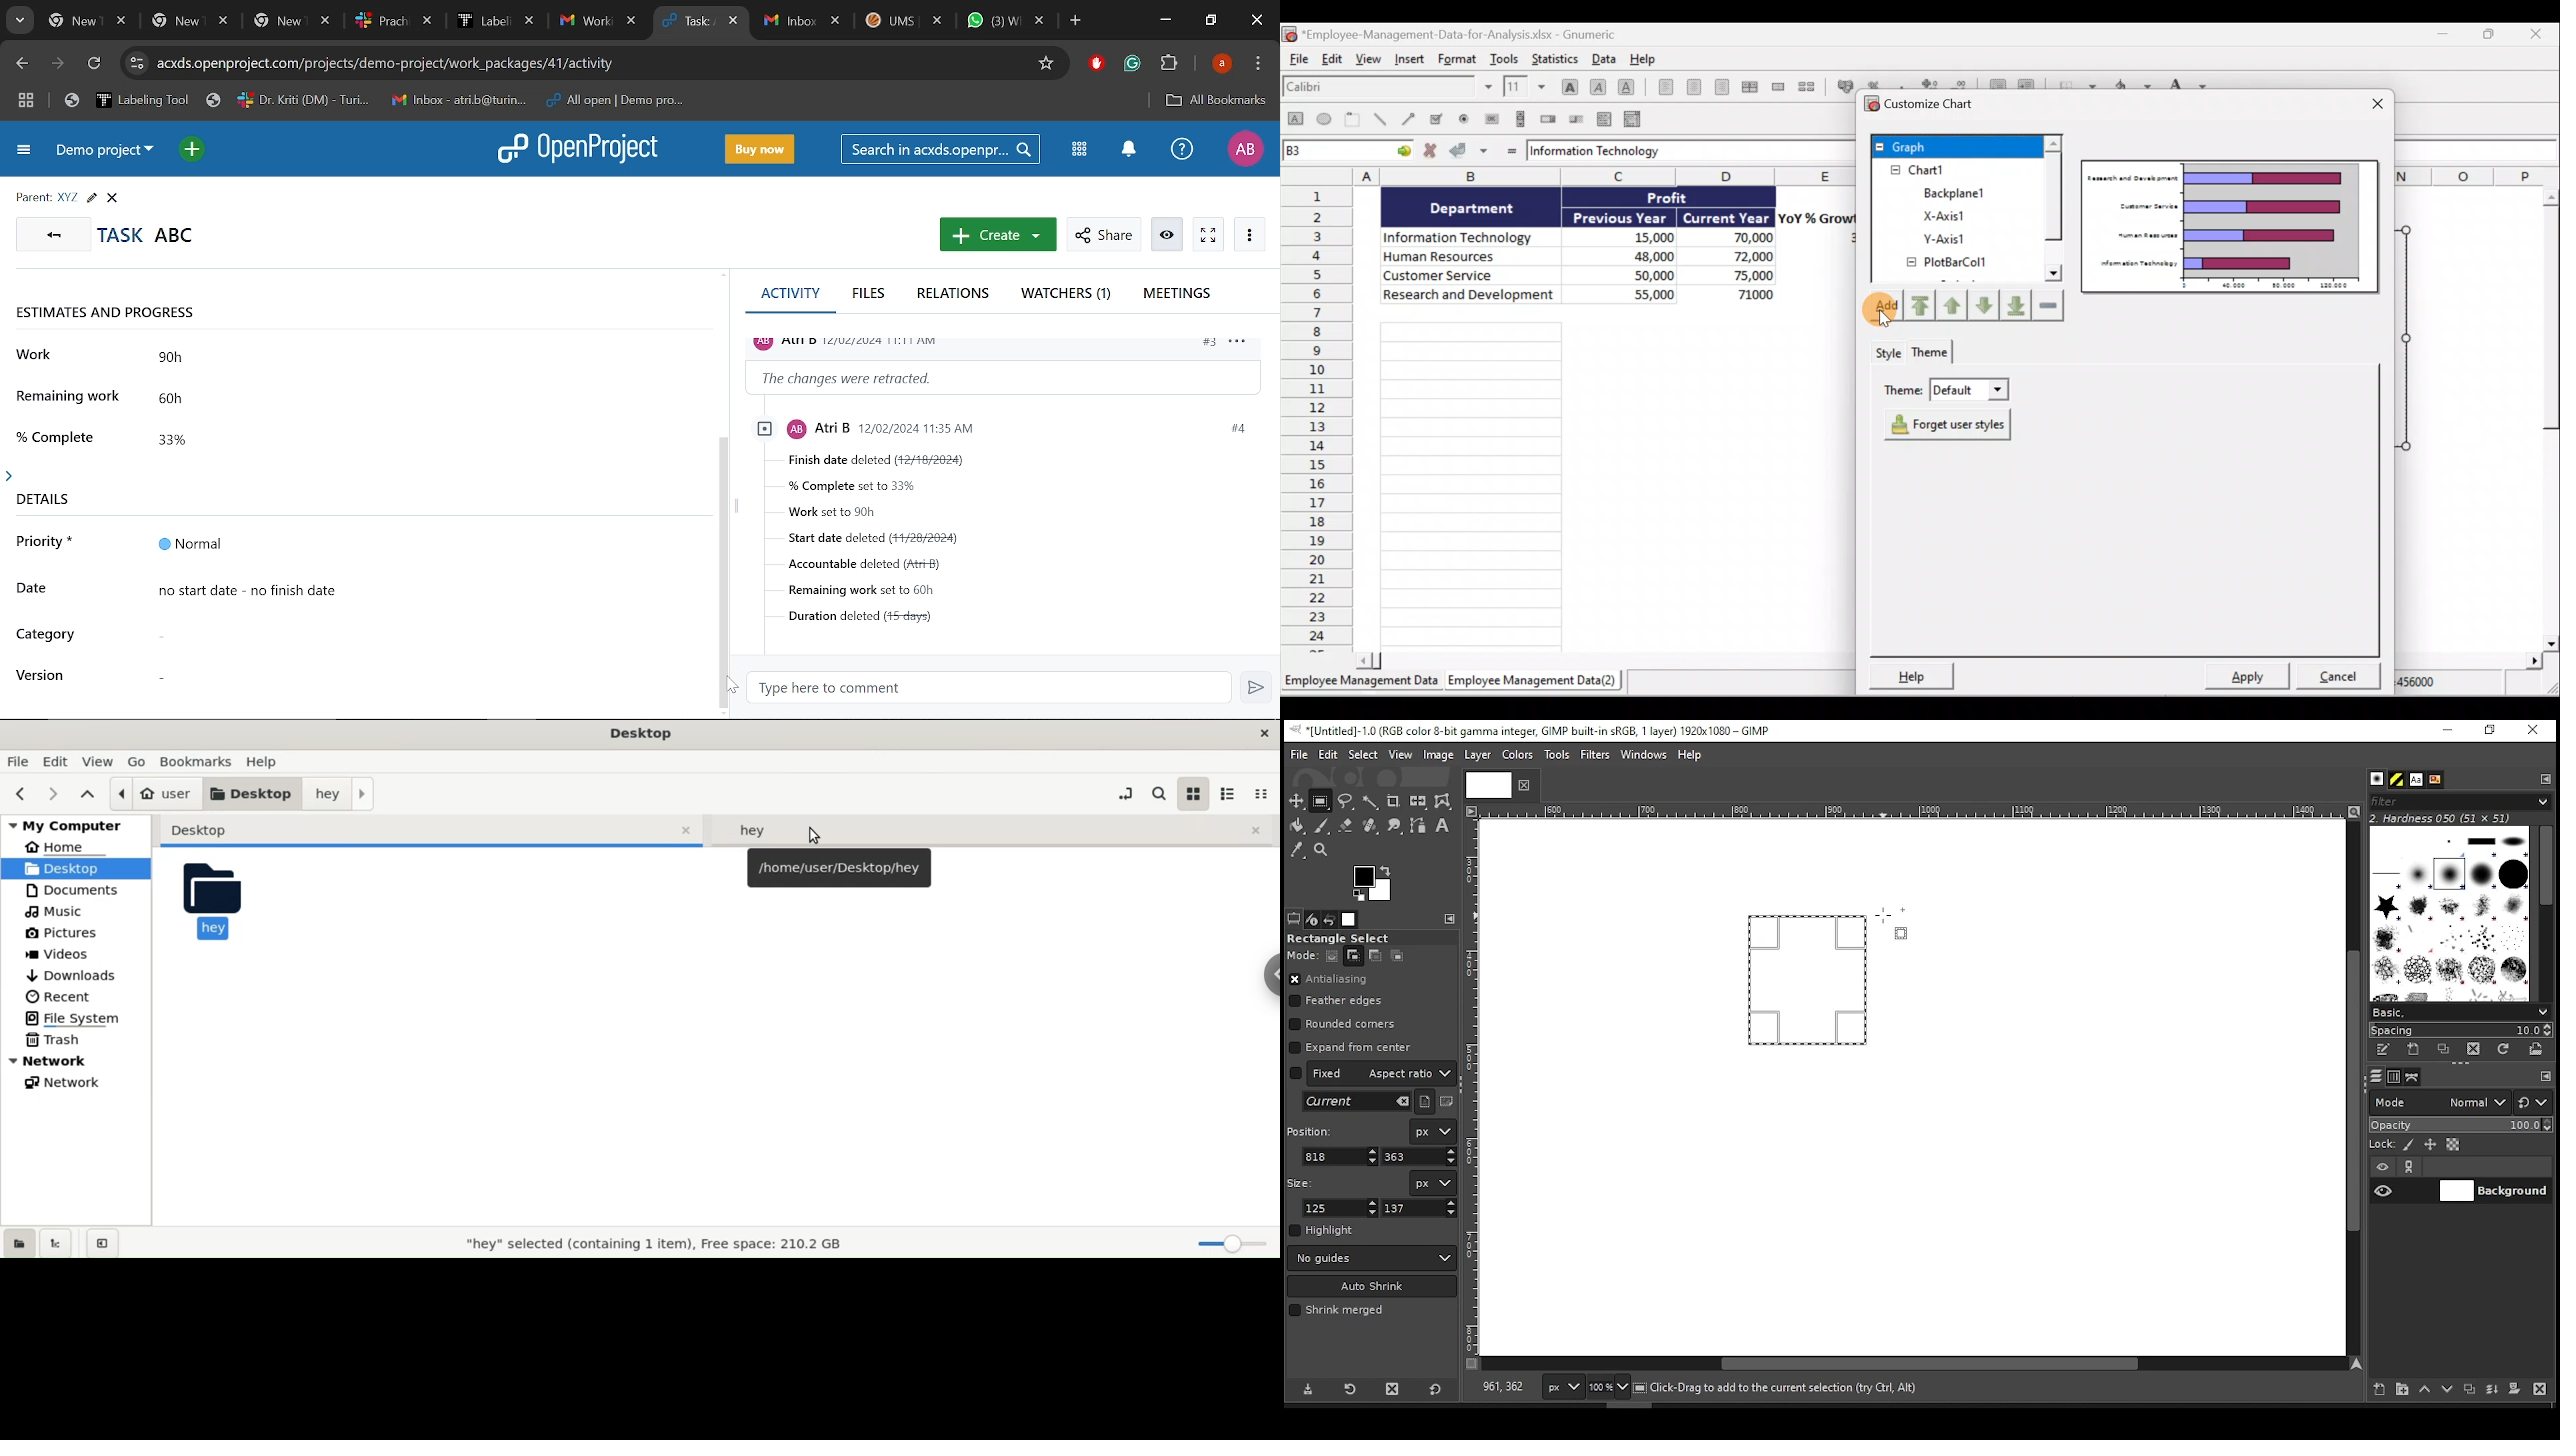 The width and height of the screenshot is (2576, 1456). Describe the element at coordinates (1567, 82) in the screenshot. I see `Bold` at that location.